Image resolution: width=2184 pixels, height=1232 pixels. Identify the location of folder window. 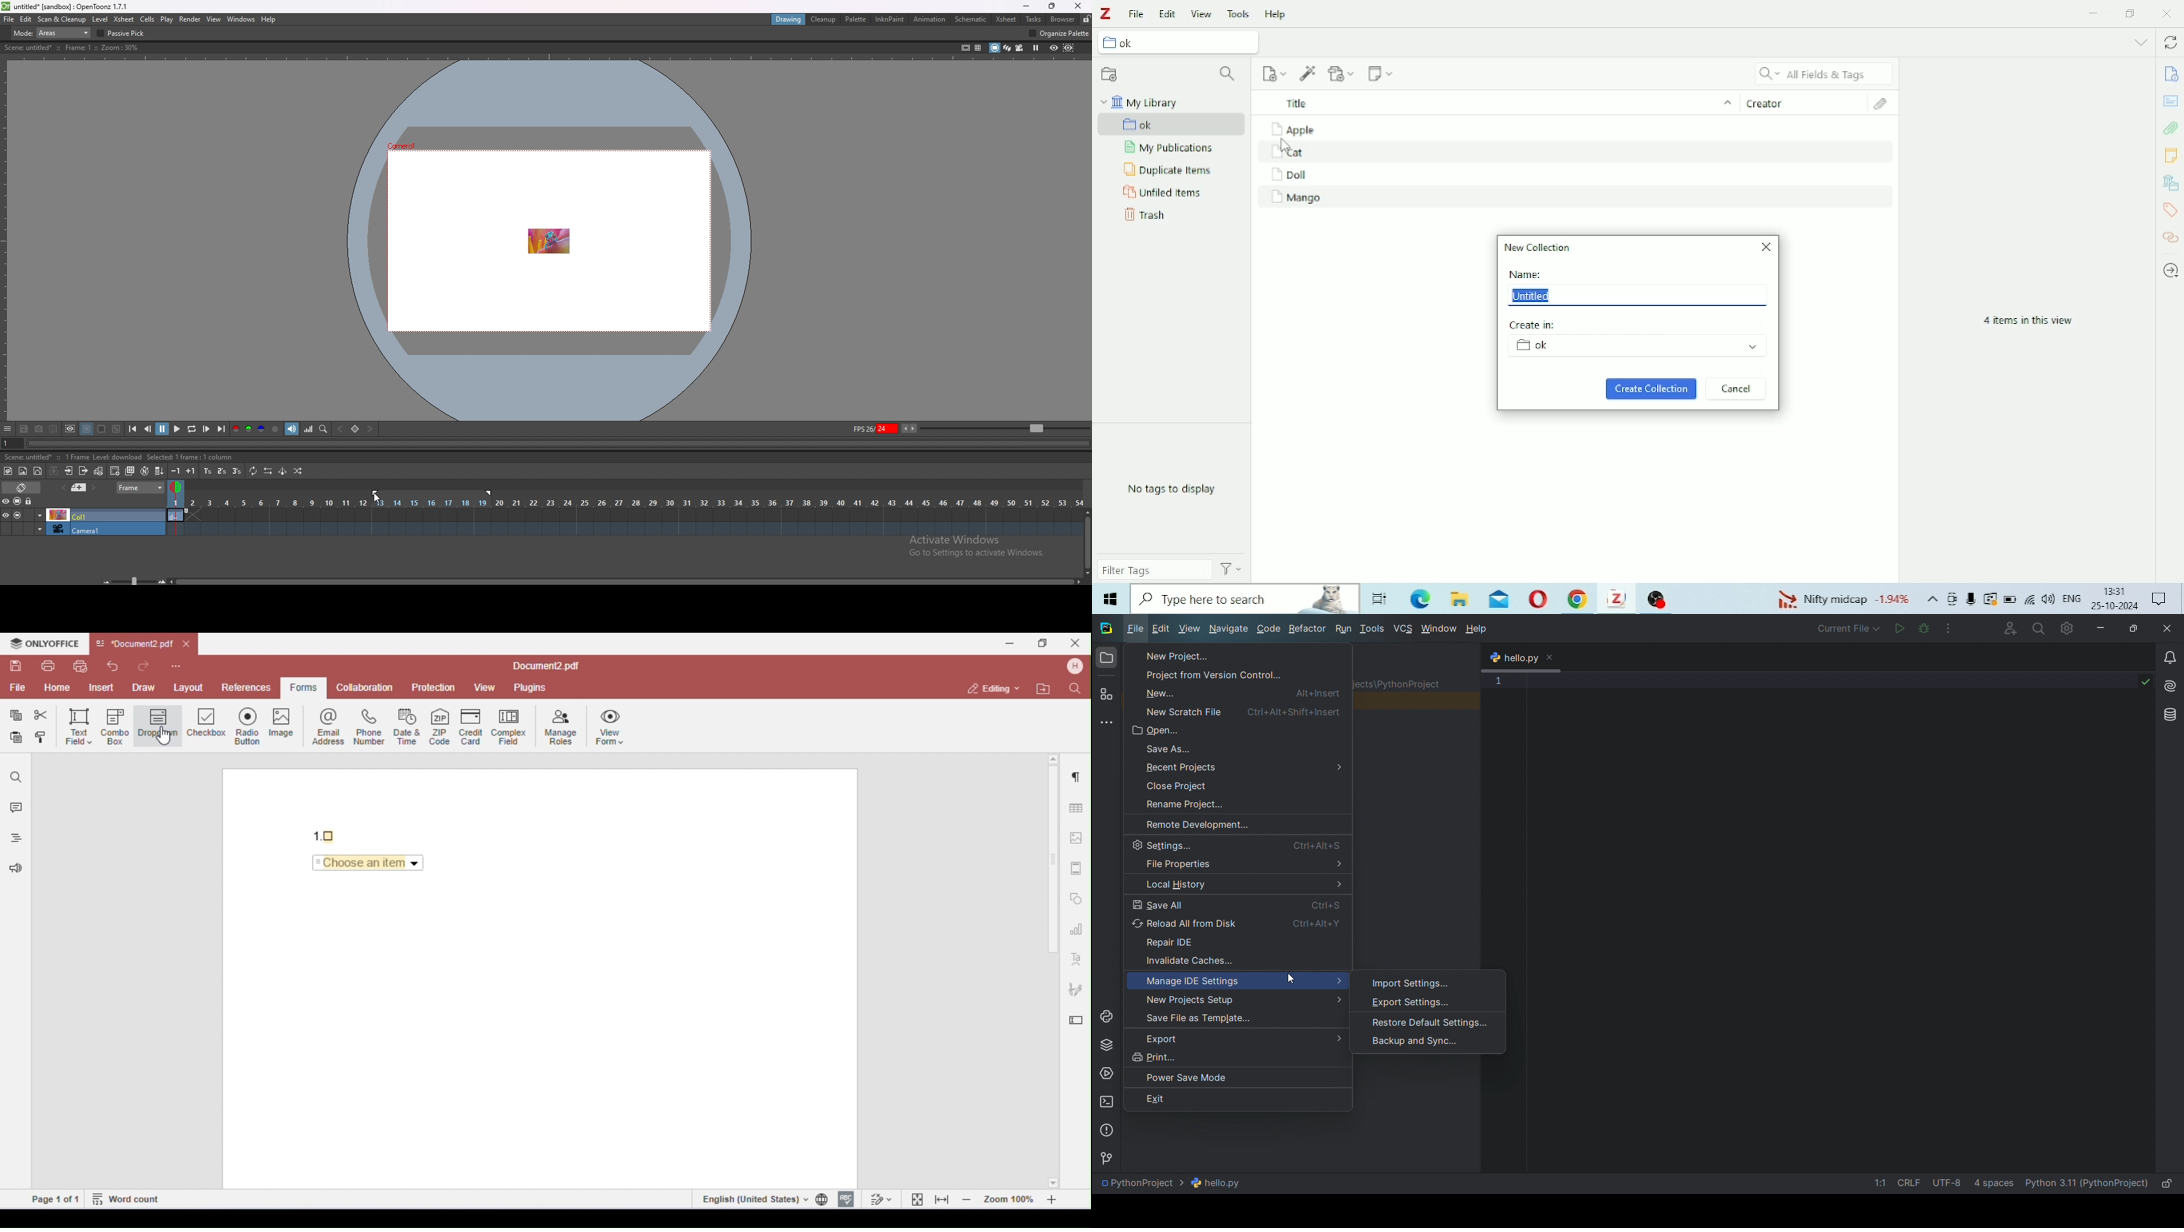
(1106, 661).